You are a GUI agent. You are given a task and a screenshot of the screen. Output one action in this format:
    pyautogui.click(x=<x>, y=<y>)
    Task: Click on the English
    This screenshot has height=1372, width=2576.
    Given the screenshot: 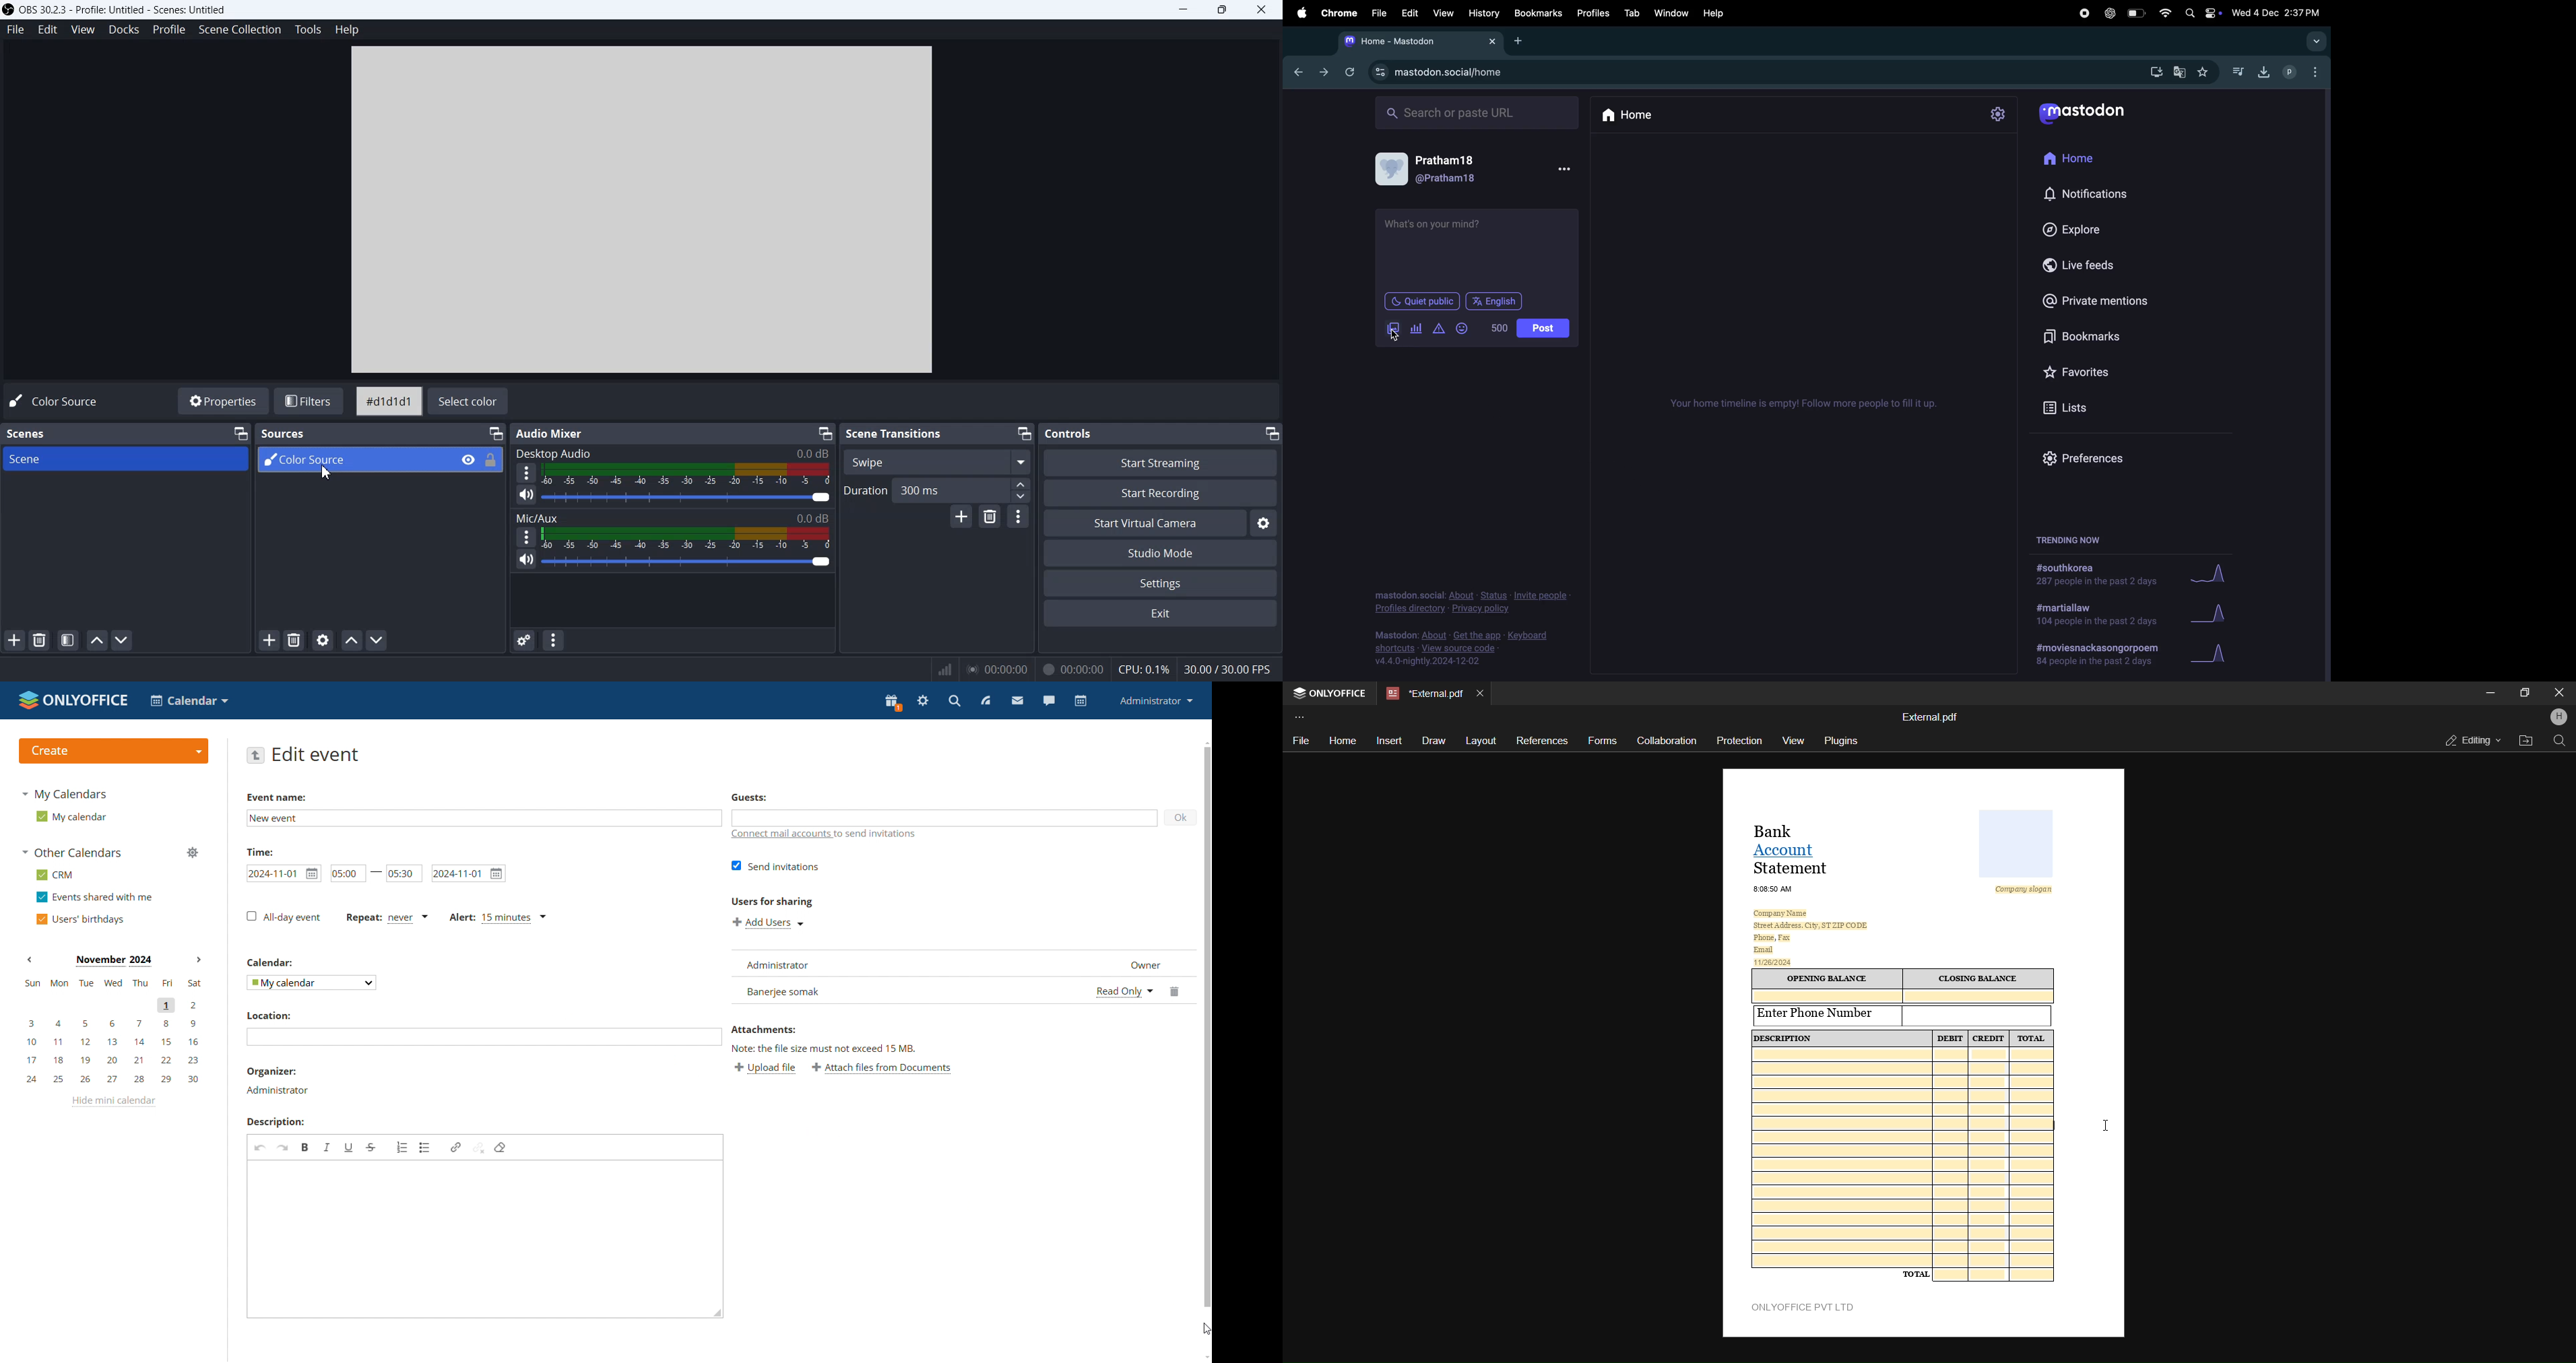 What is the action you would take?
    pyautogui.click(x=1494, y=301)
    